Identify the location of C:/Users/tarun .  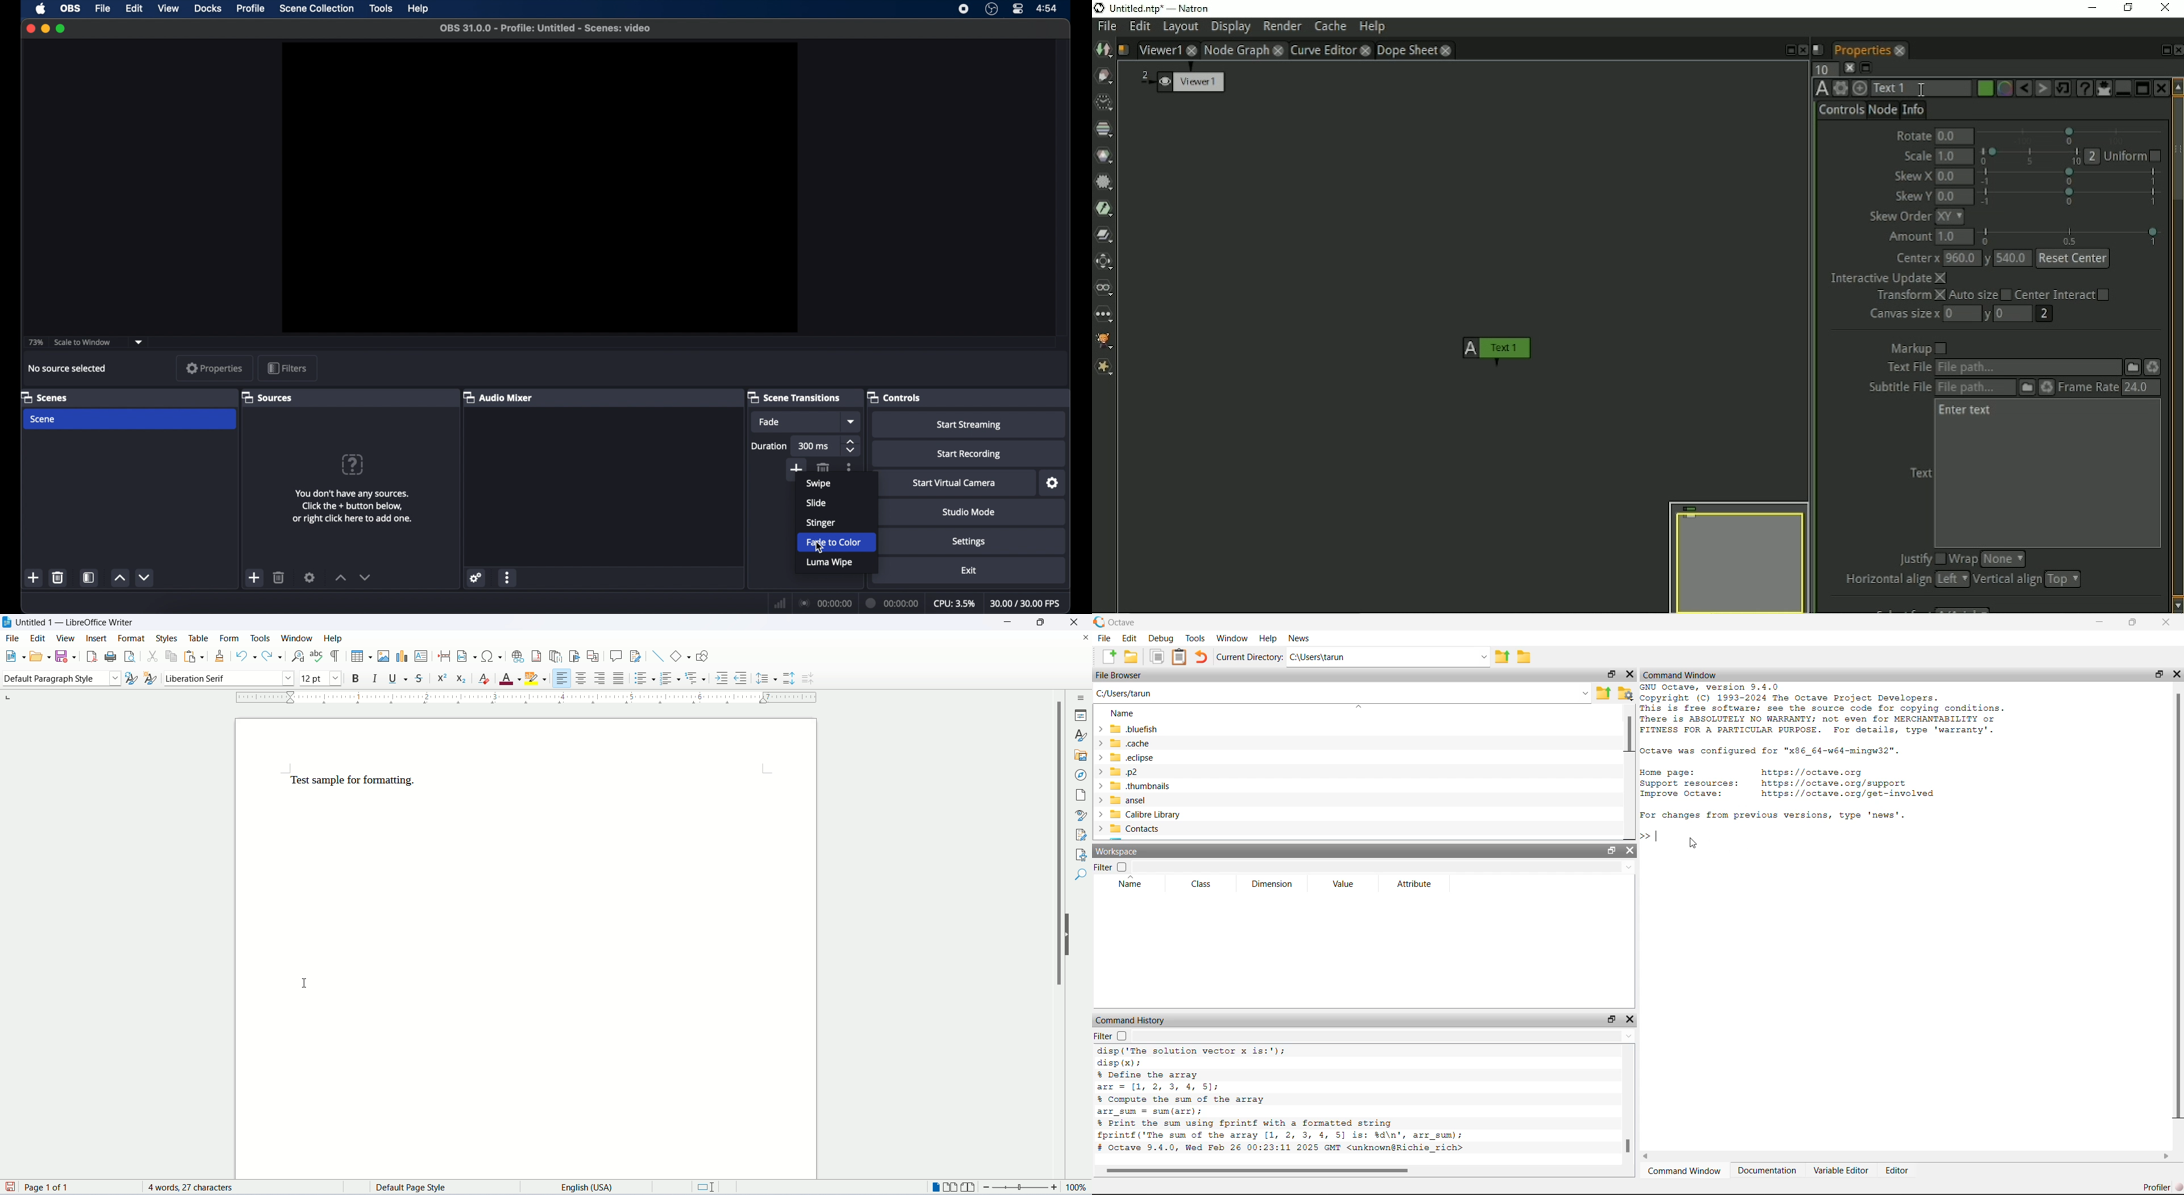
(1342, 693).